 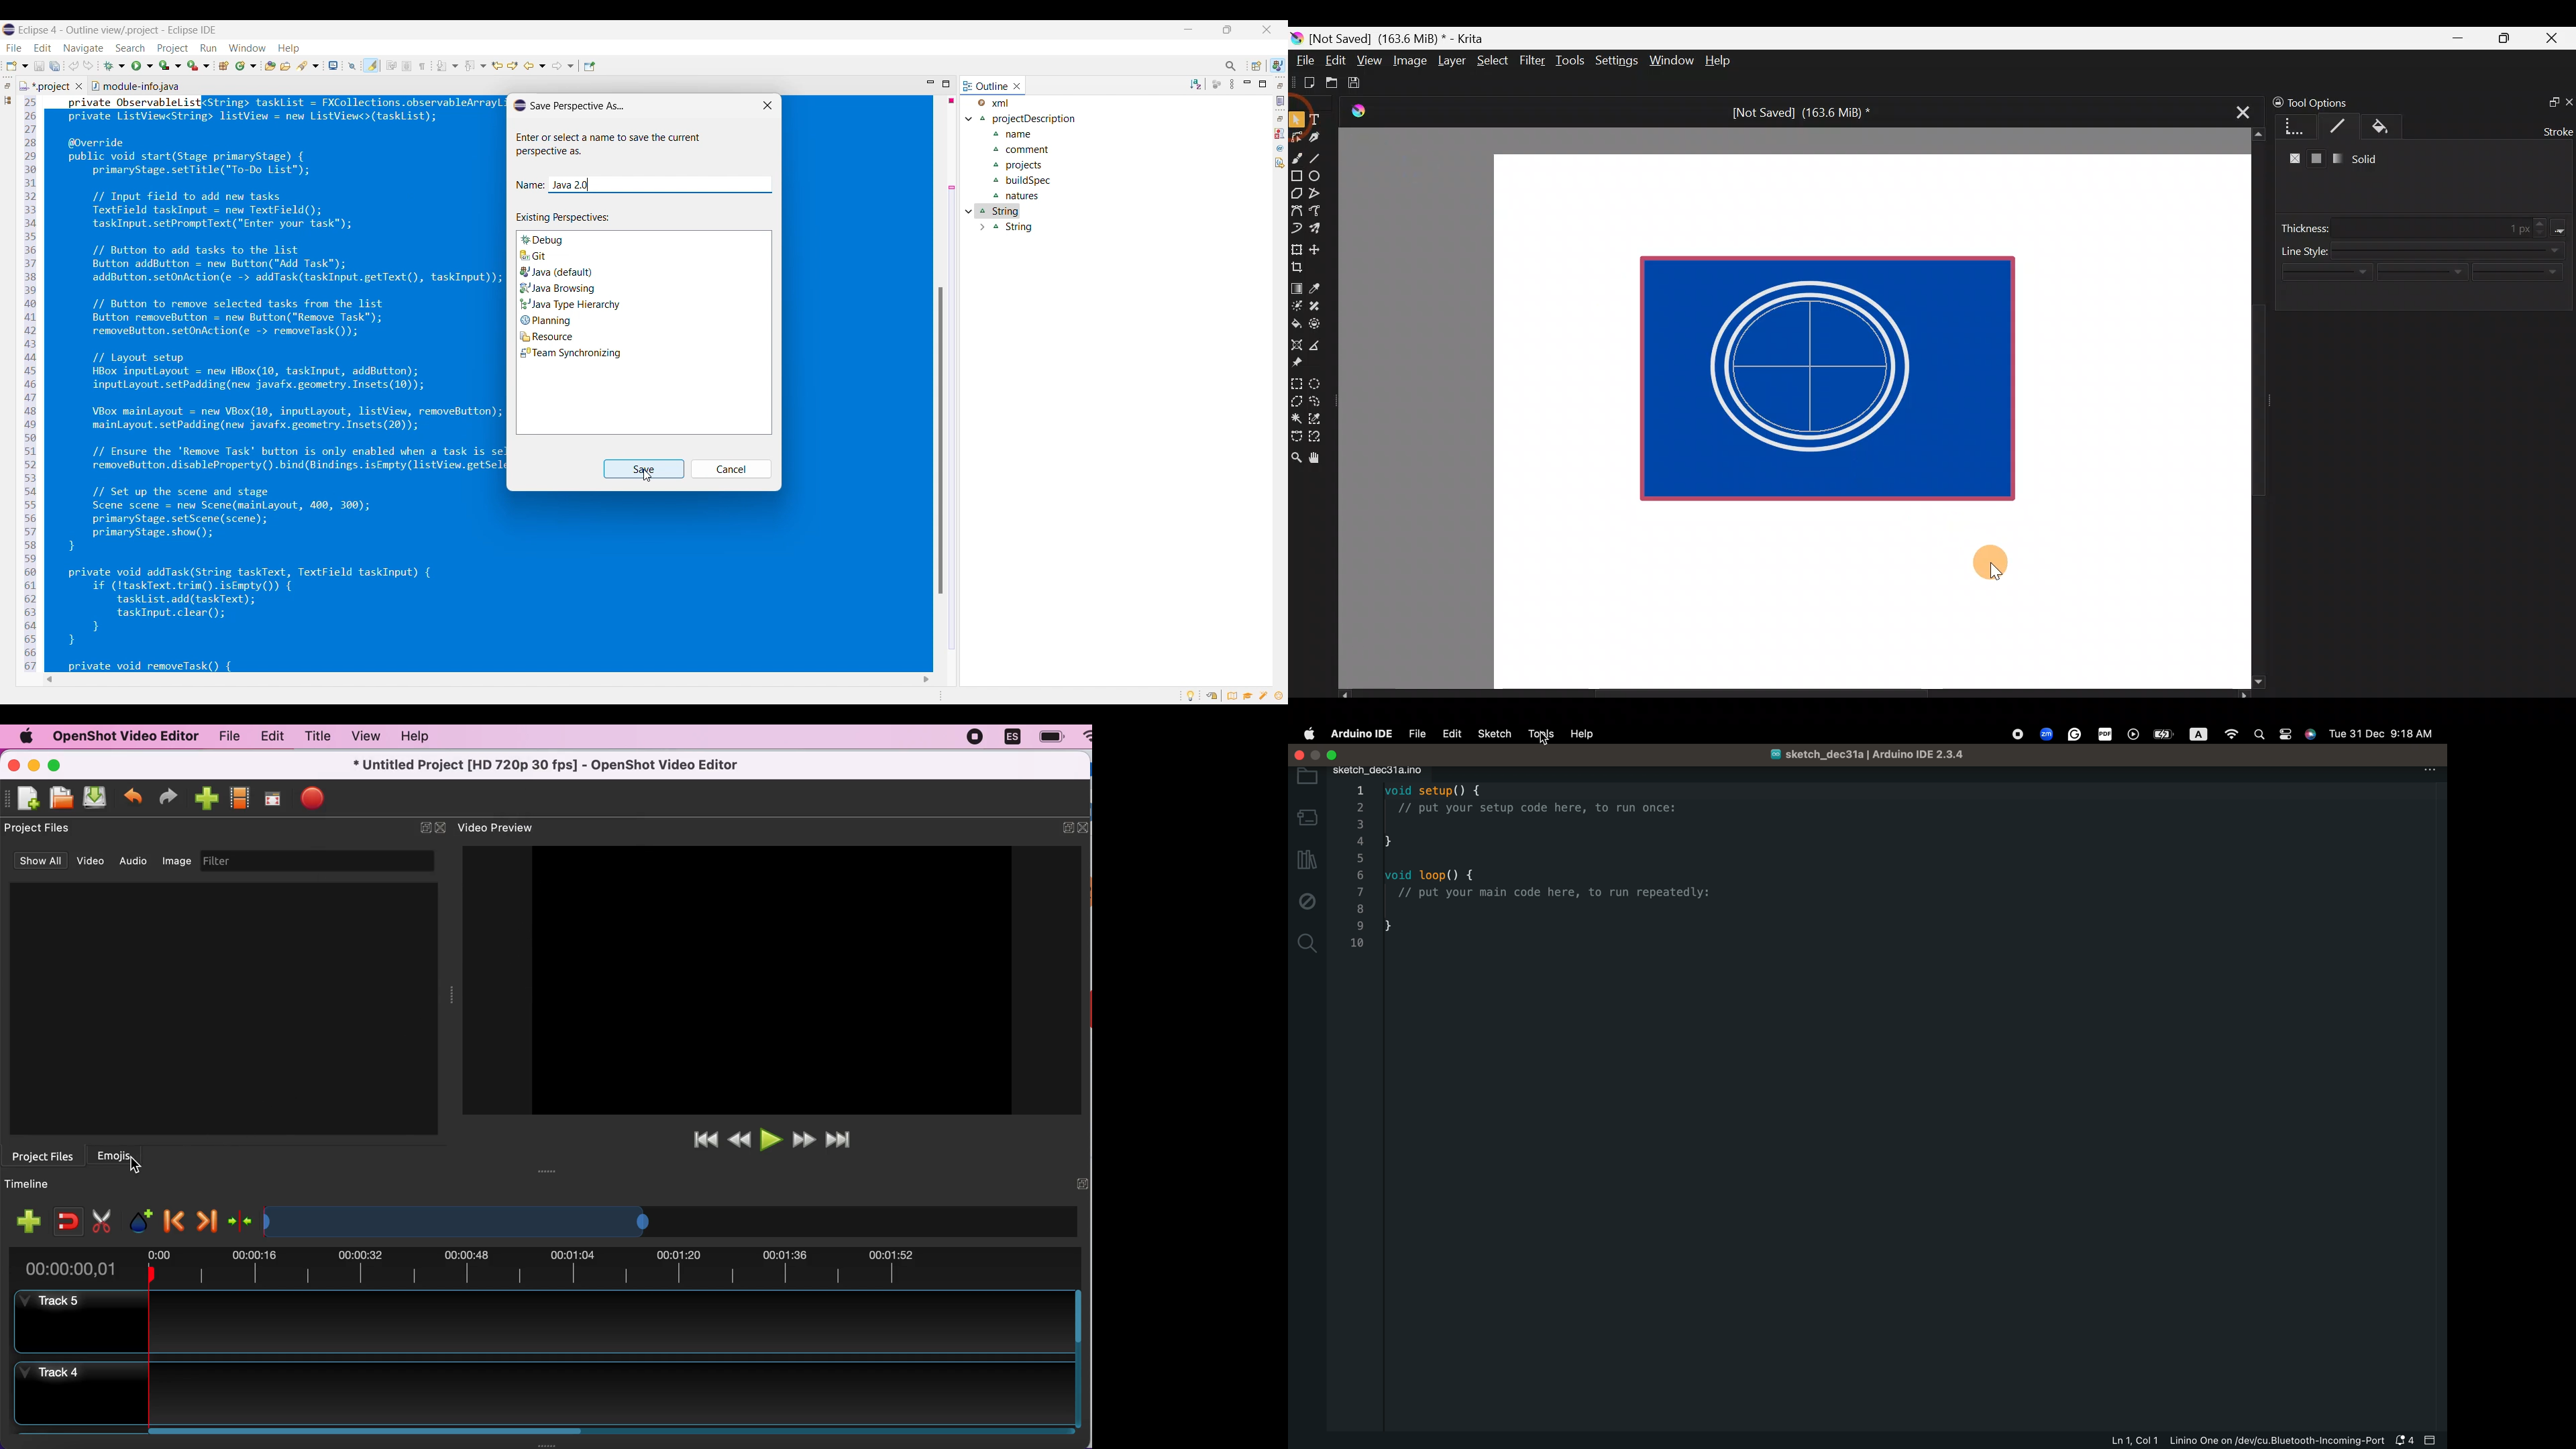 What do you see at coordinates (847, 1136) in the screenshot?
I see `jump to end` at bounding box center [847, 1136].